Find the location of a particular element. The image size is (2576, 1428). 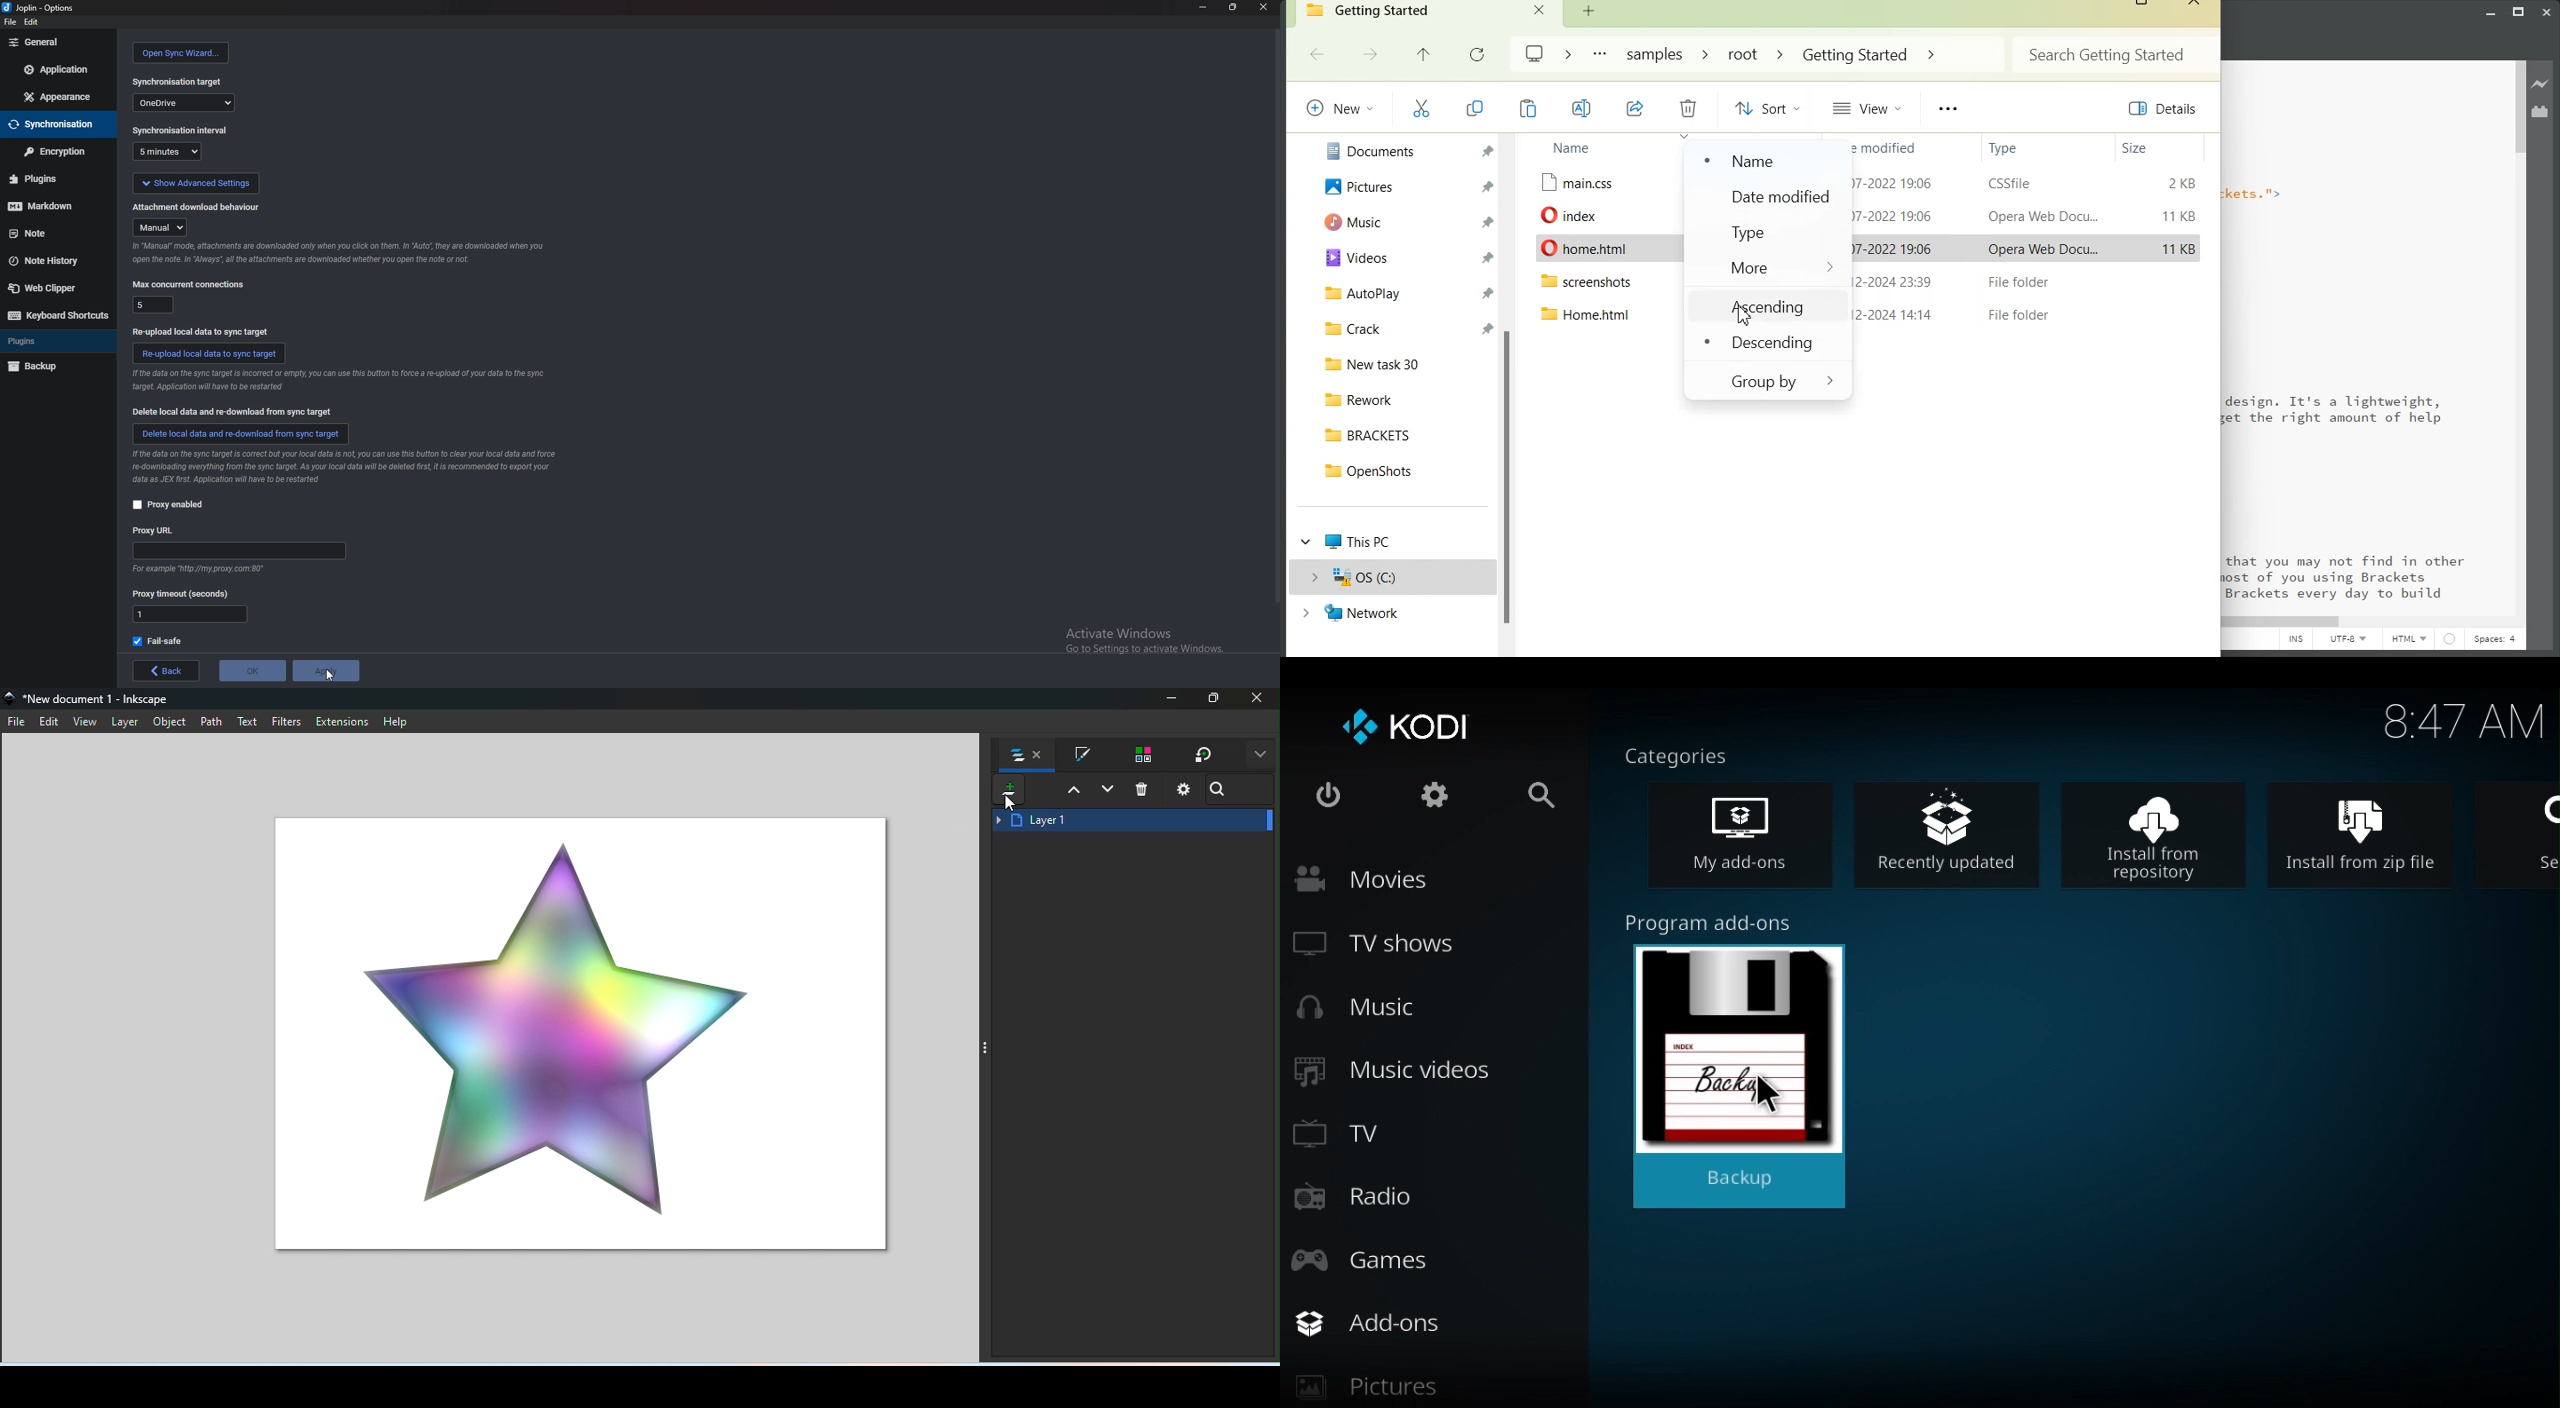

Install from zip file is located at coordinates (2375, 832).